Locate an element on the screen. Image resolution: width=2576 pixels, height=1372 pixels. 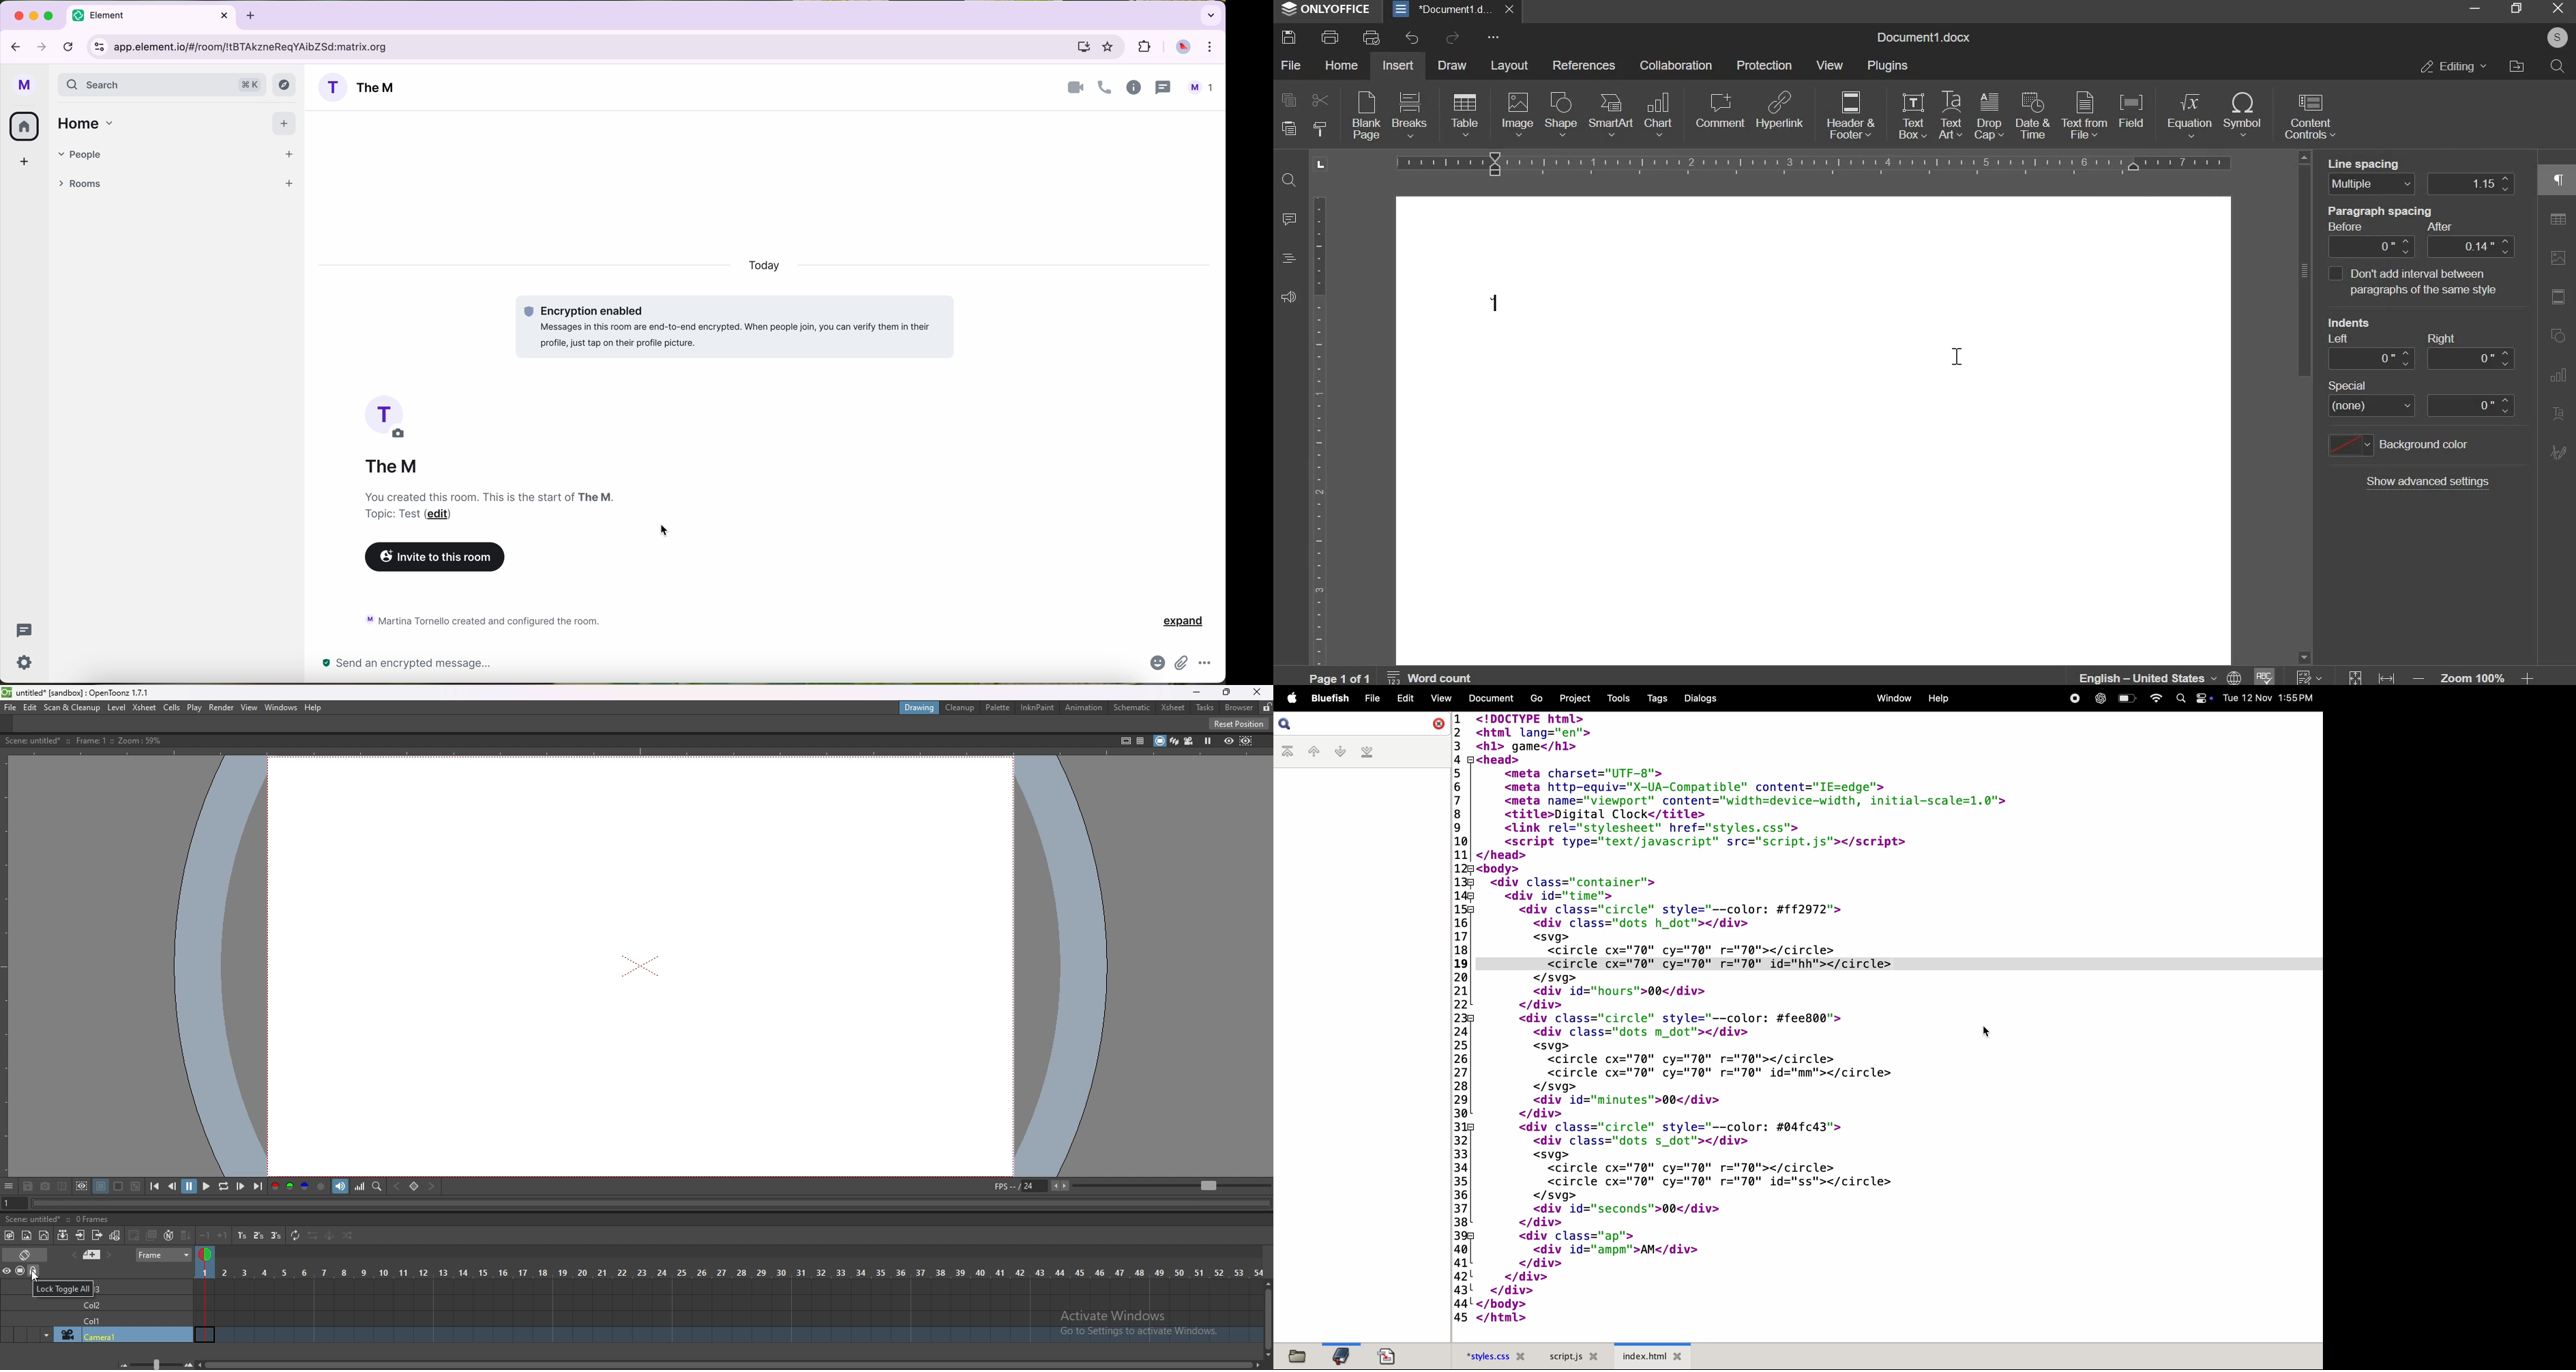
date & time is located at coordinates (2032, 114).